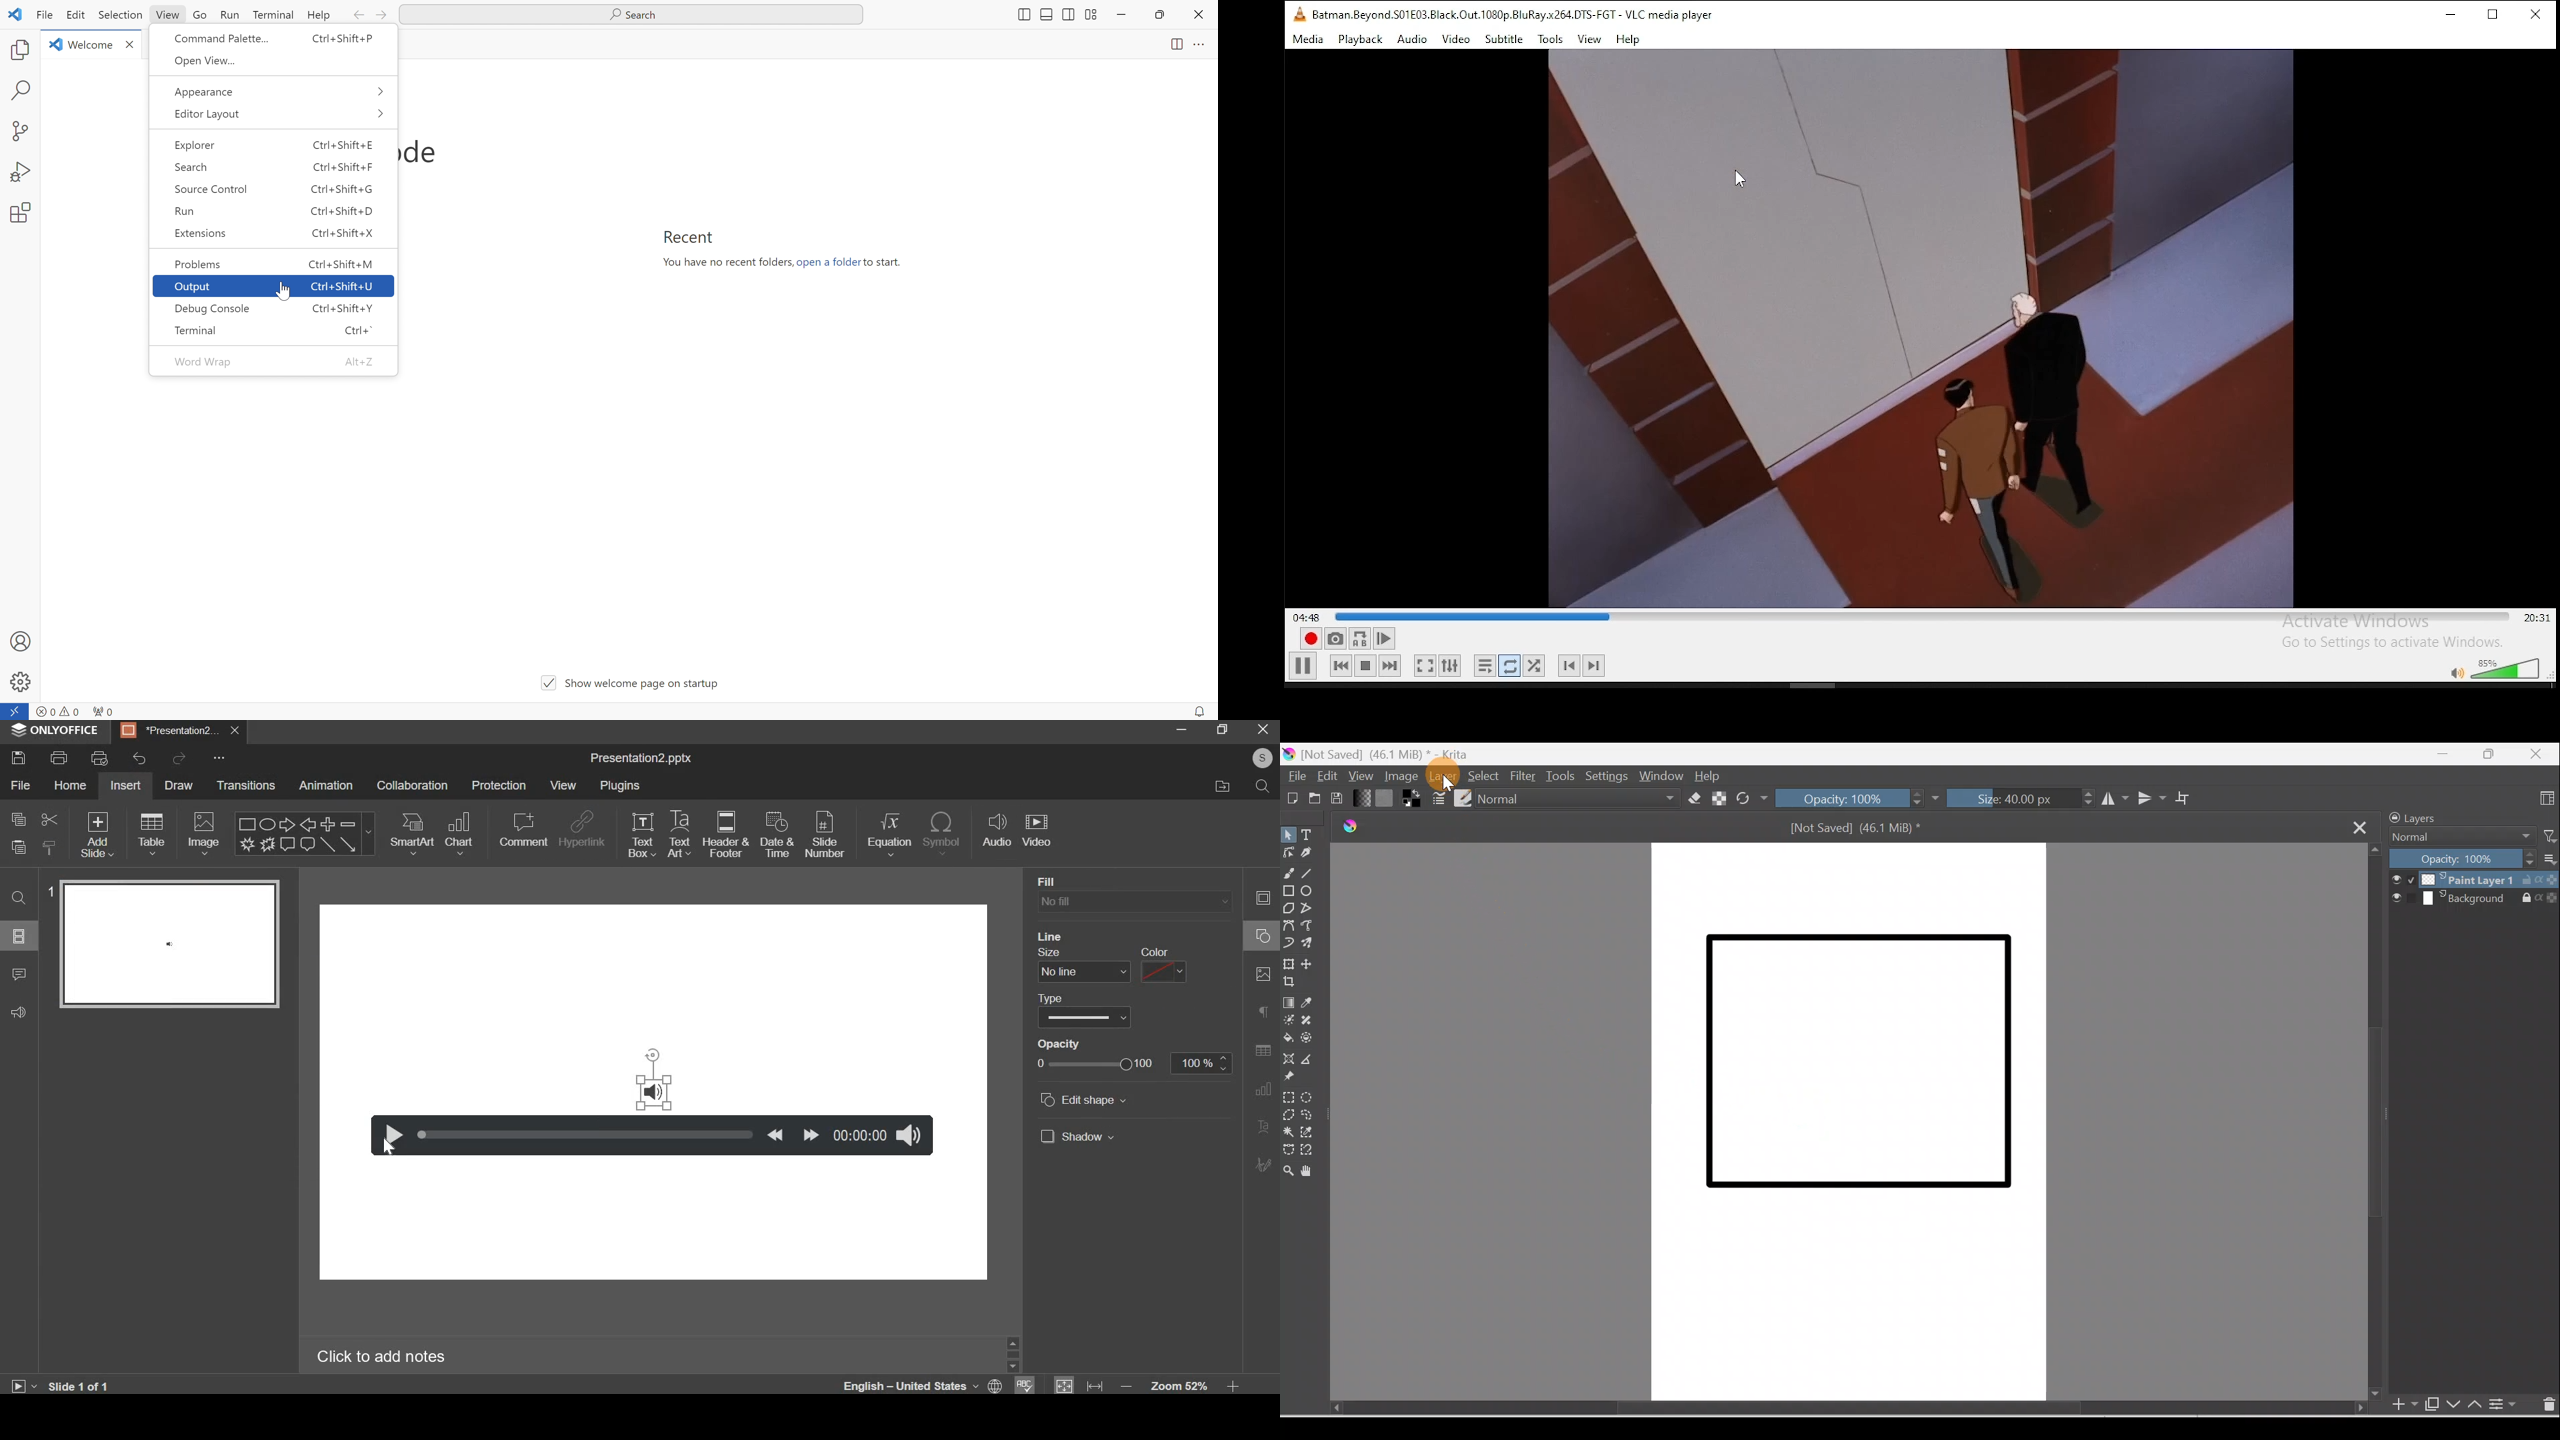  What do you see at coordinates (1399, 777) in the screenshot?
I see `Image` at bounding box center [1399, 777].